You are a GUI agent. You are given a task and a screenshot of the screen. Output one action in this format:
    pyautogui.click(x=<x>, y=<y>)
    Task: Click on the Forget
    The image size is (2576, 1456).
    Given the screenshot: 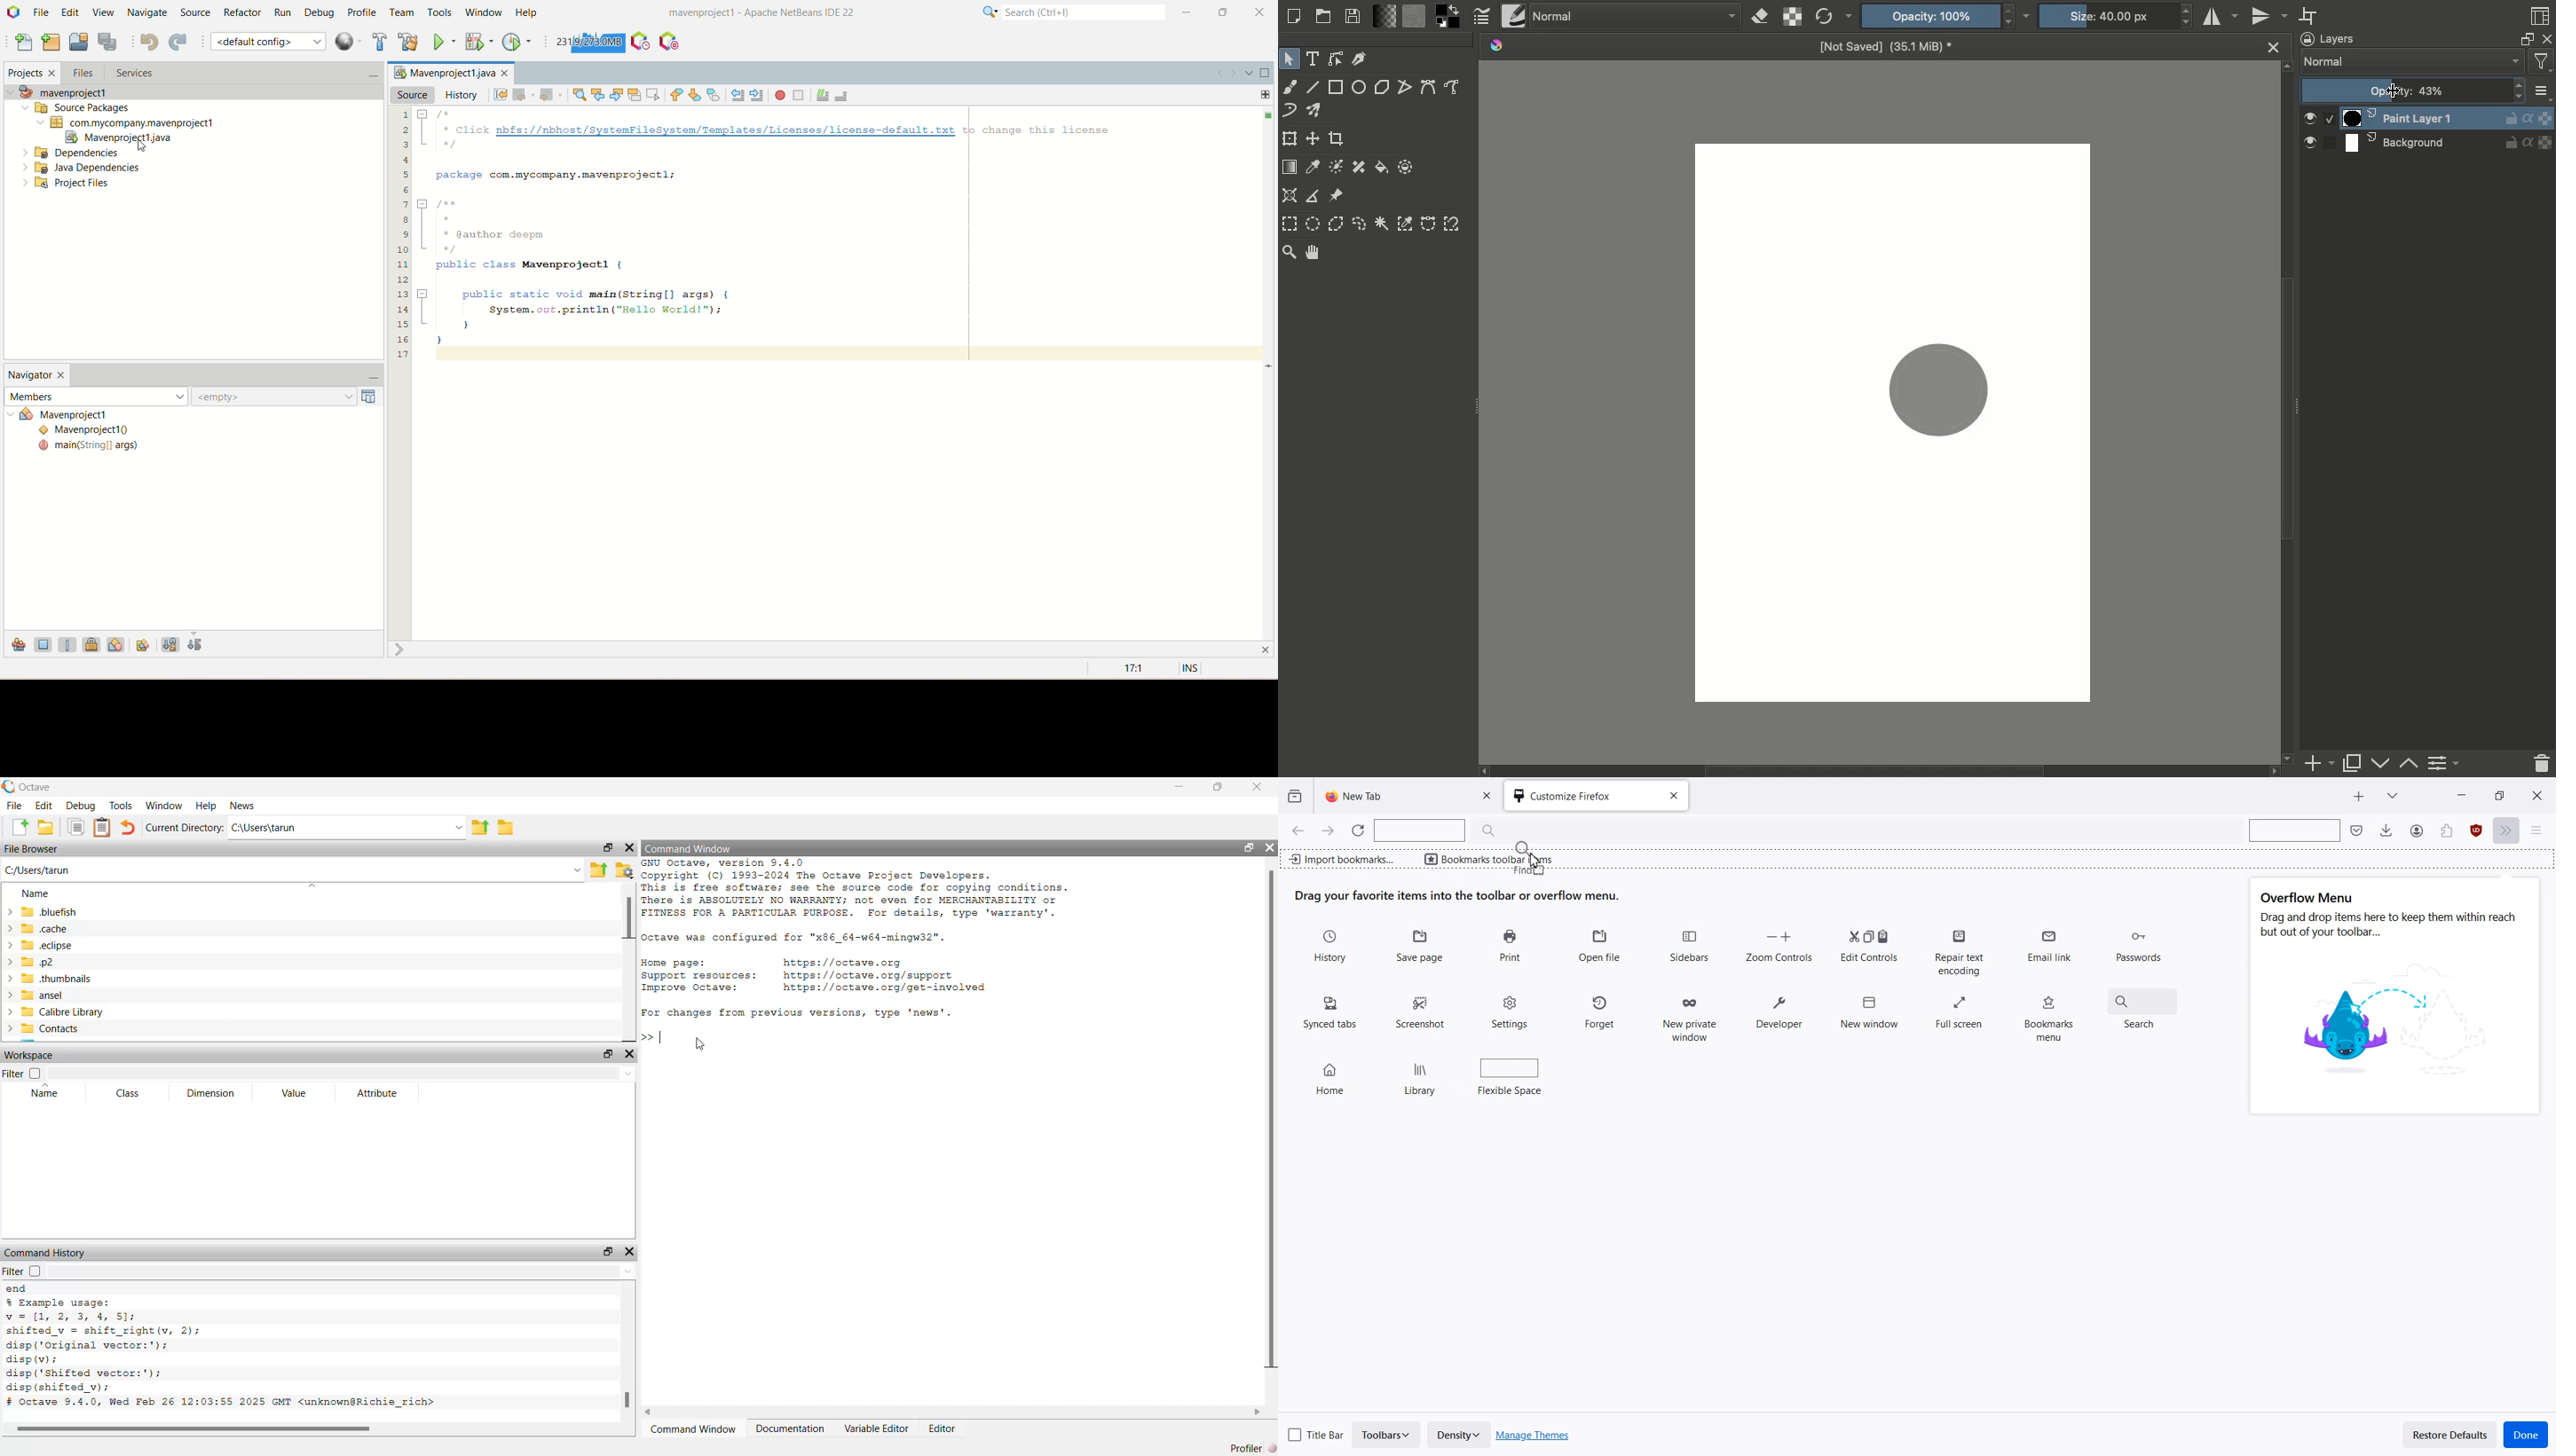 What is the action you would take?
    pyautogui.click(x=1601, y=1009)
    